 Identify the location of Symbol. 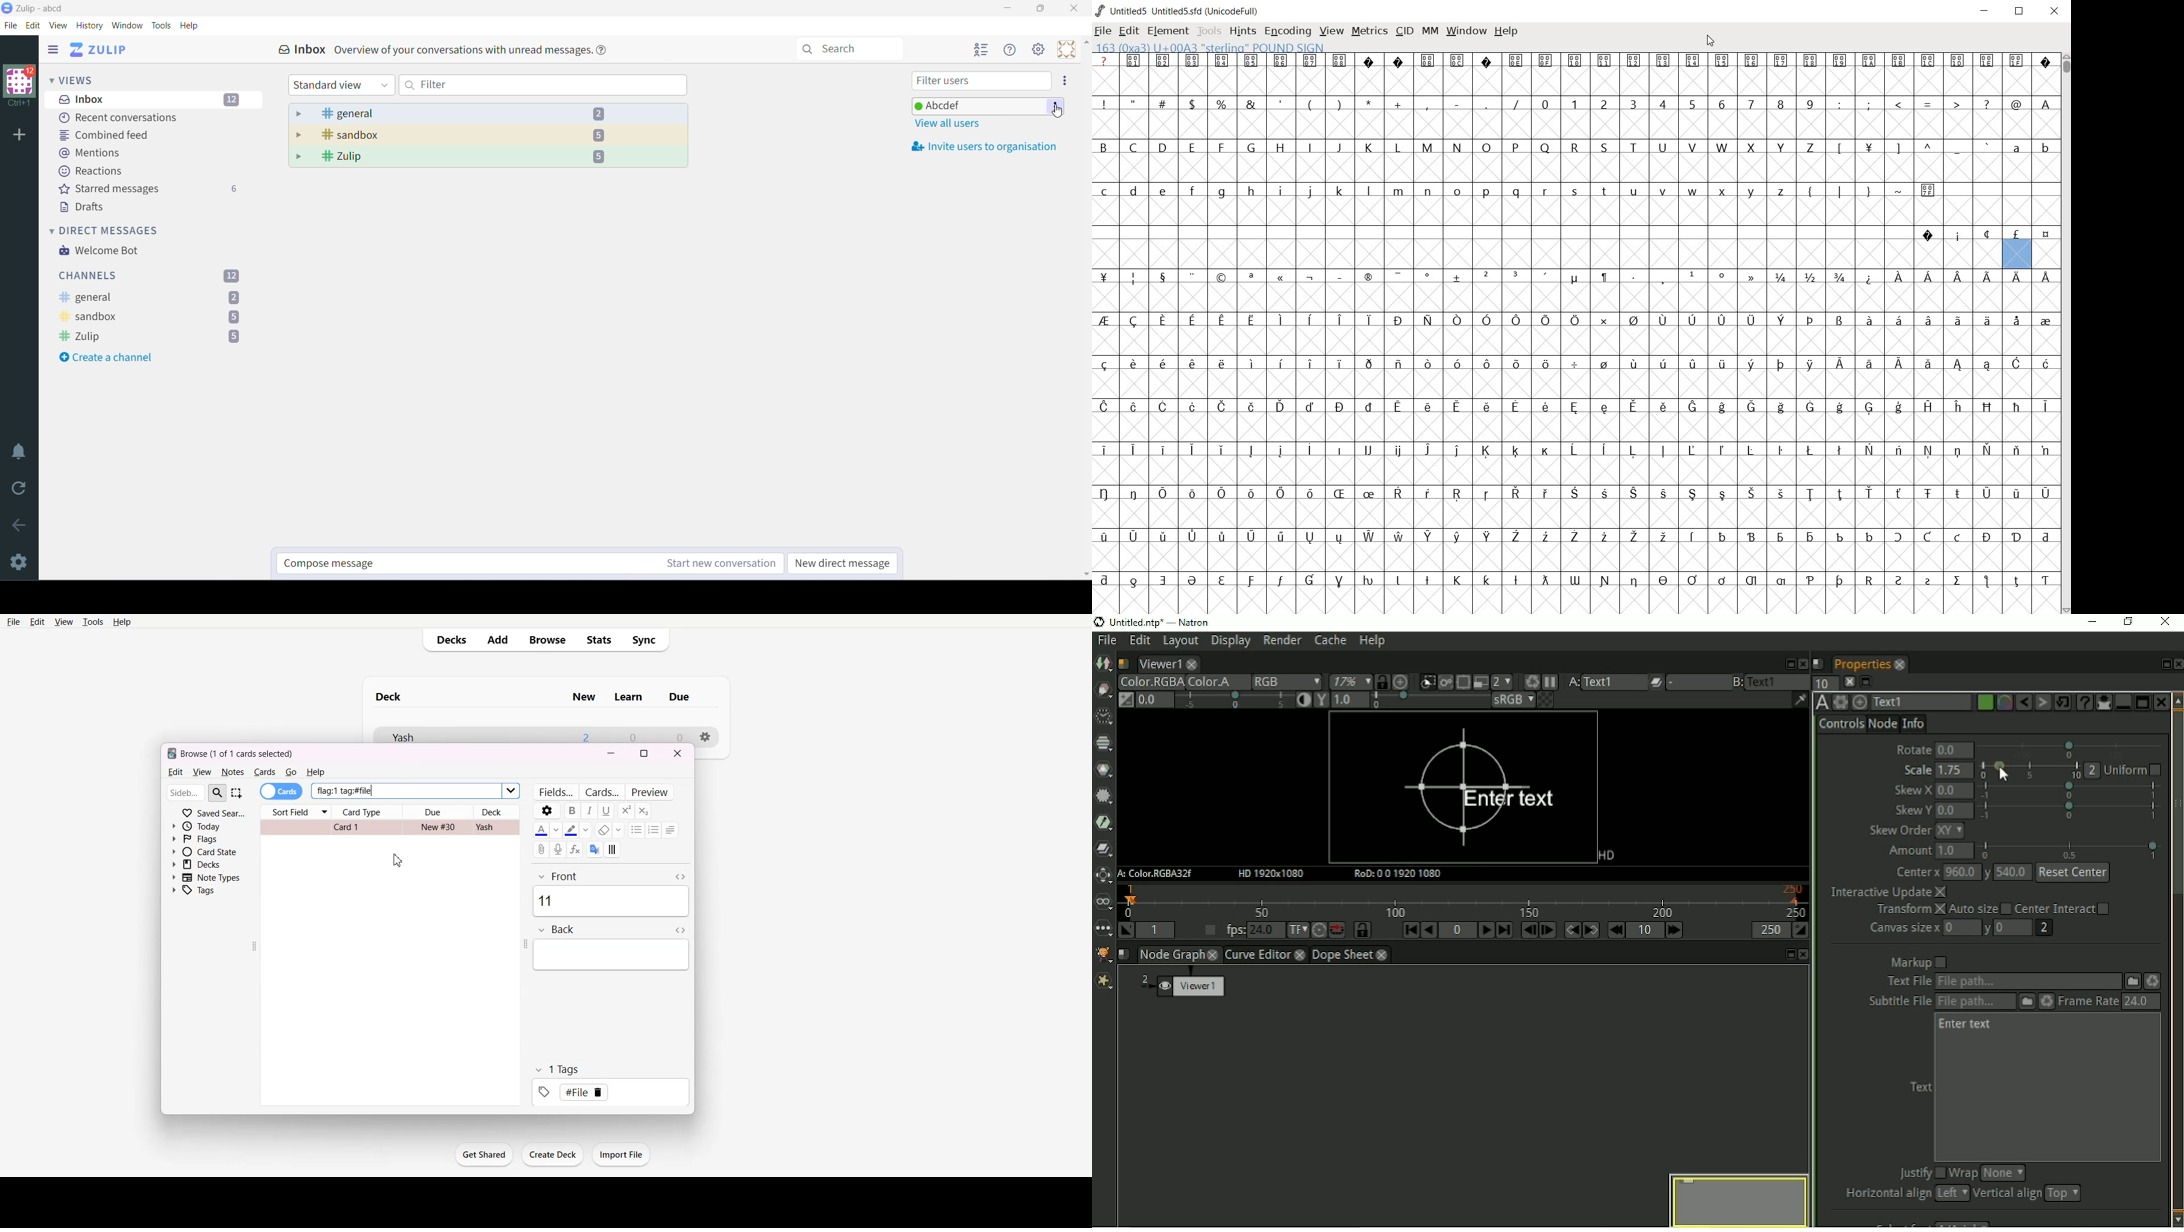
(1106, 407).